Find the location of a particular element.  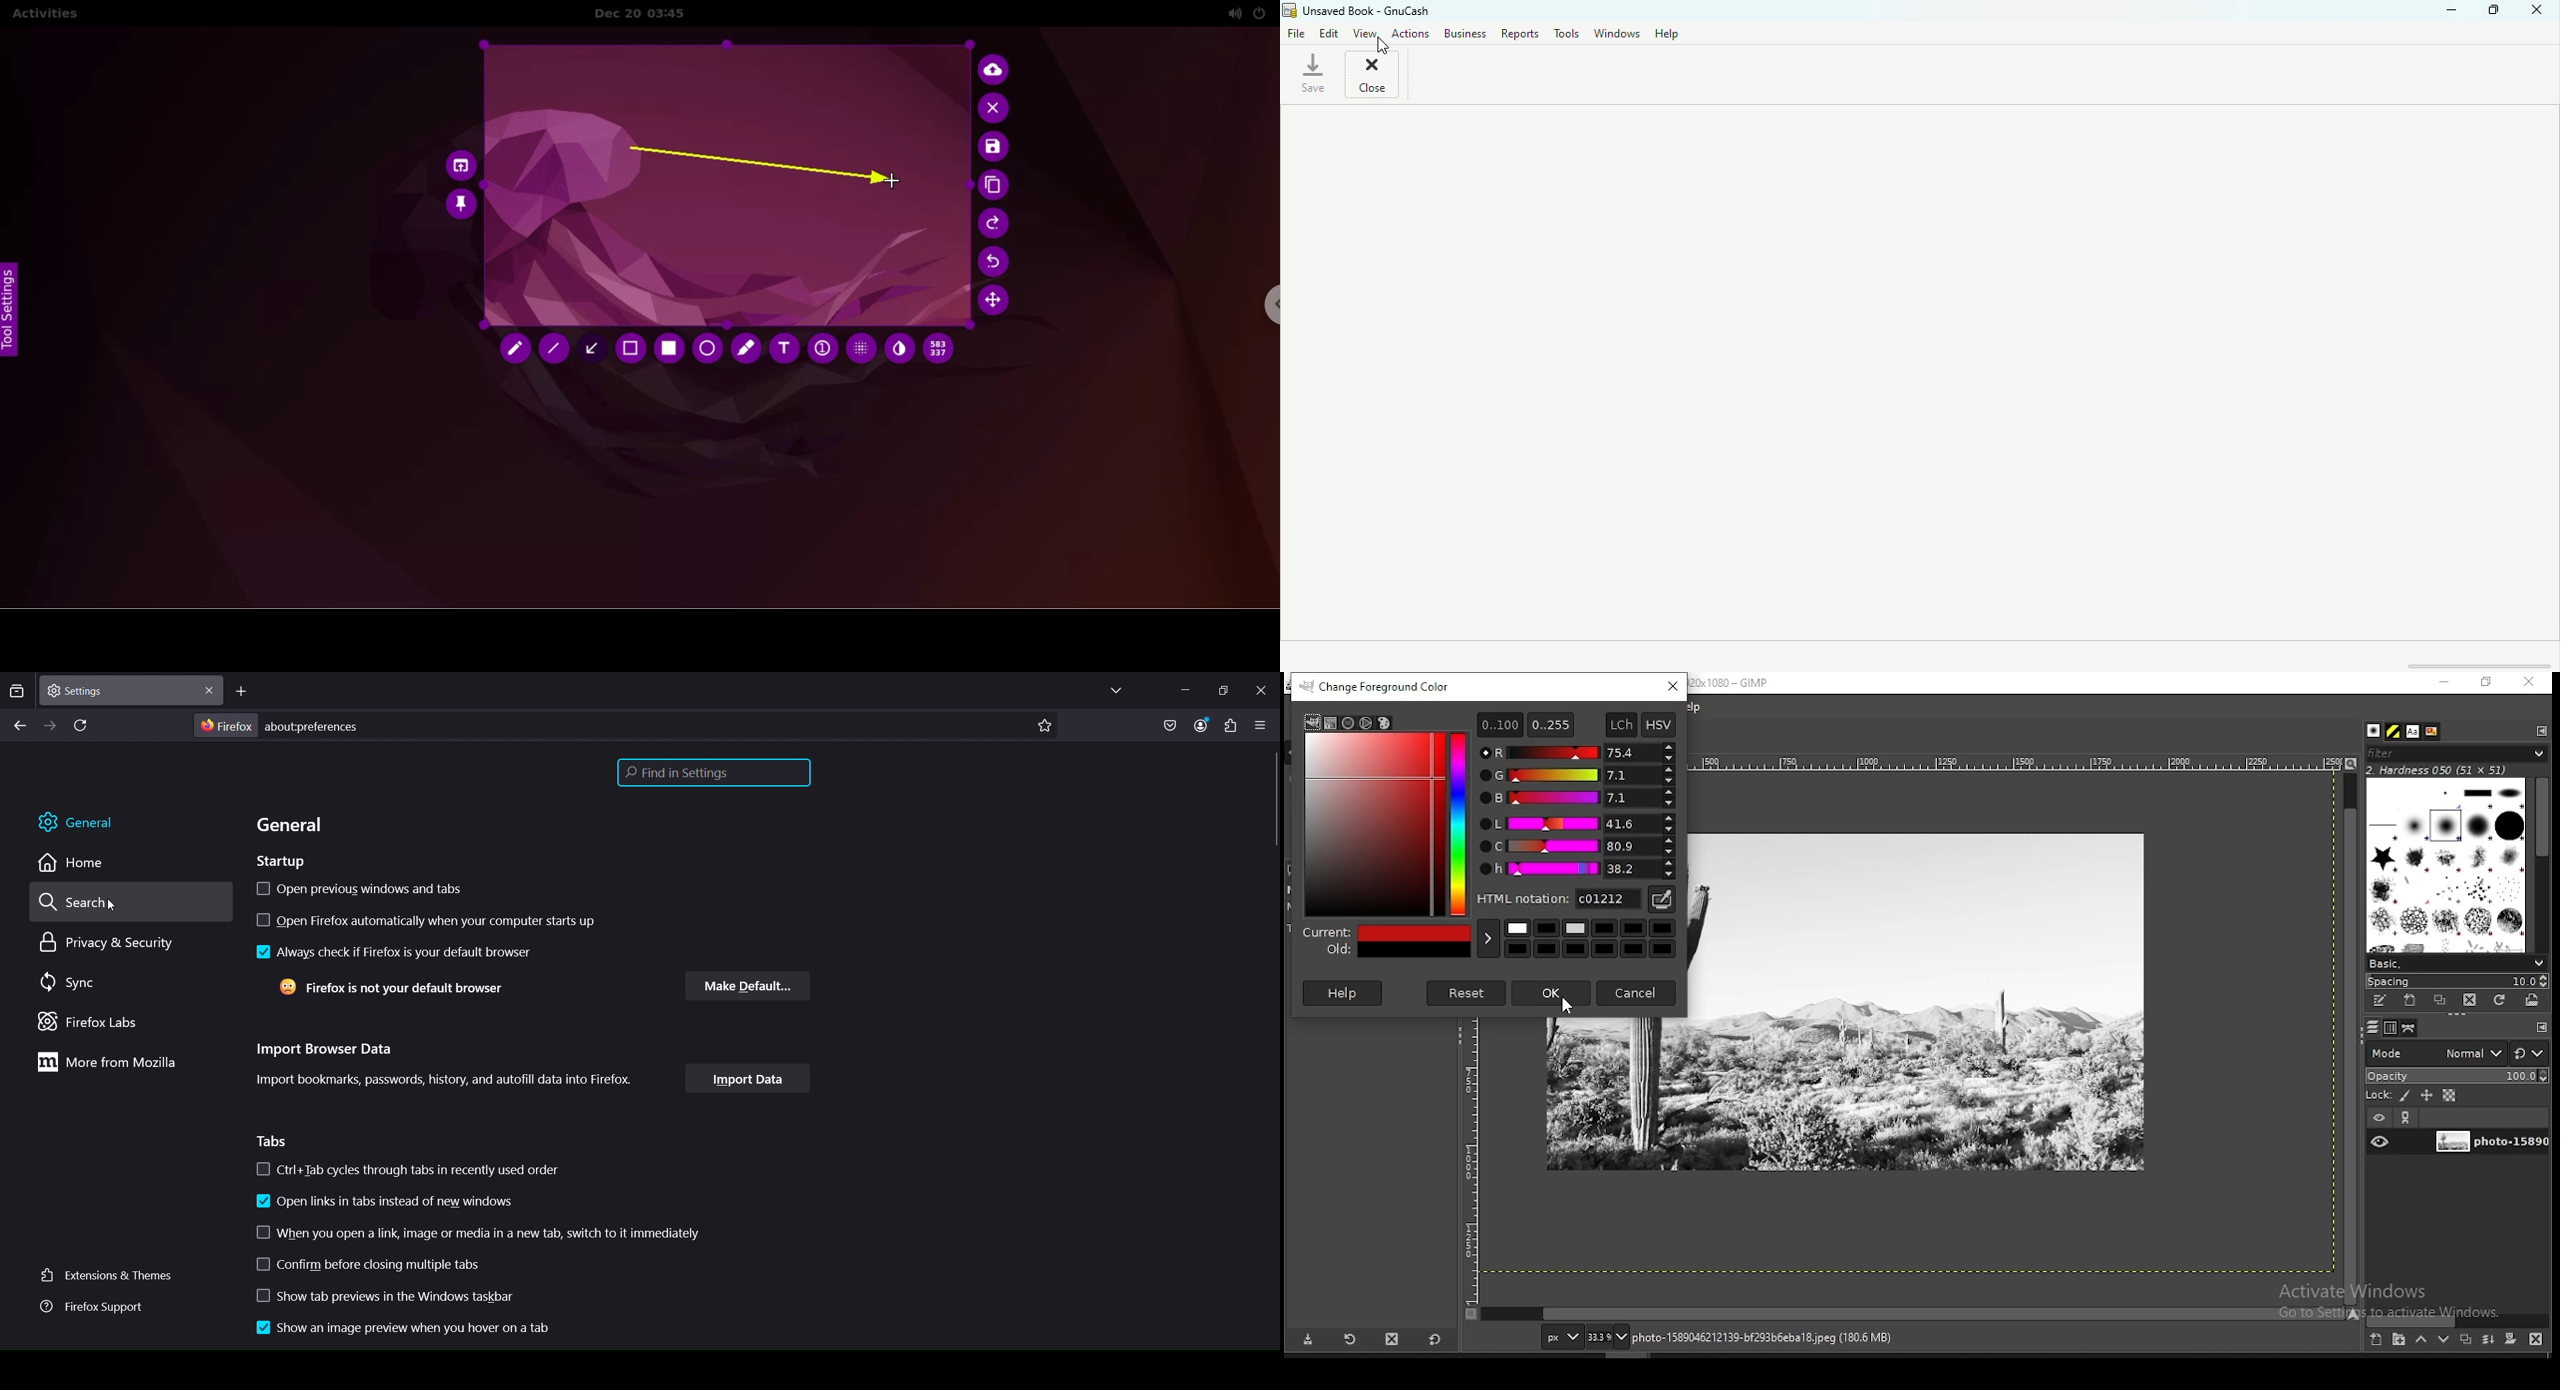

cmyk is located at coordinates (1348, 724).